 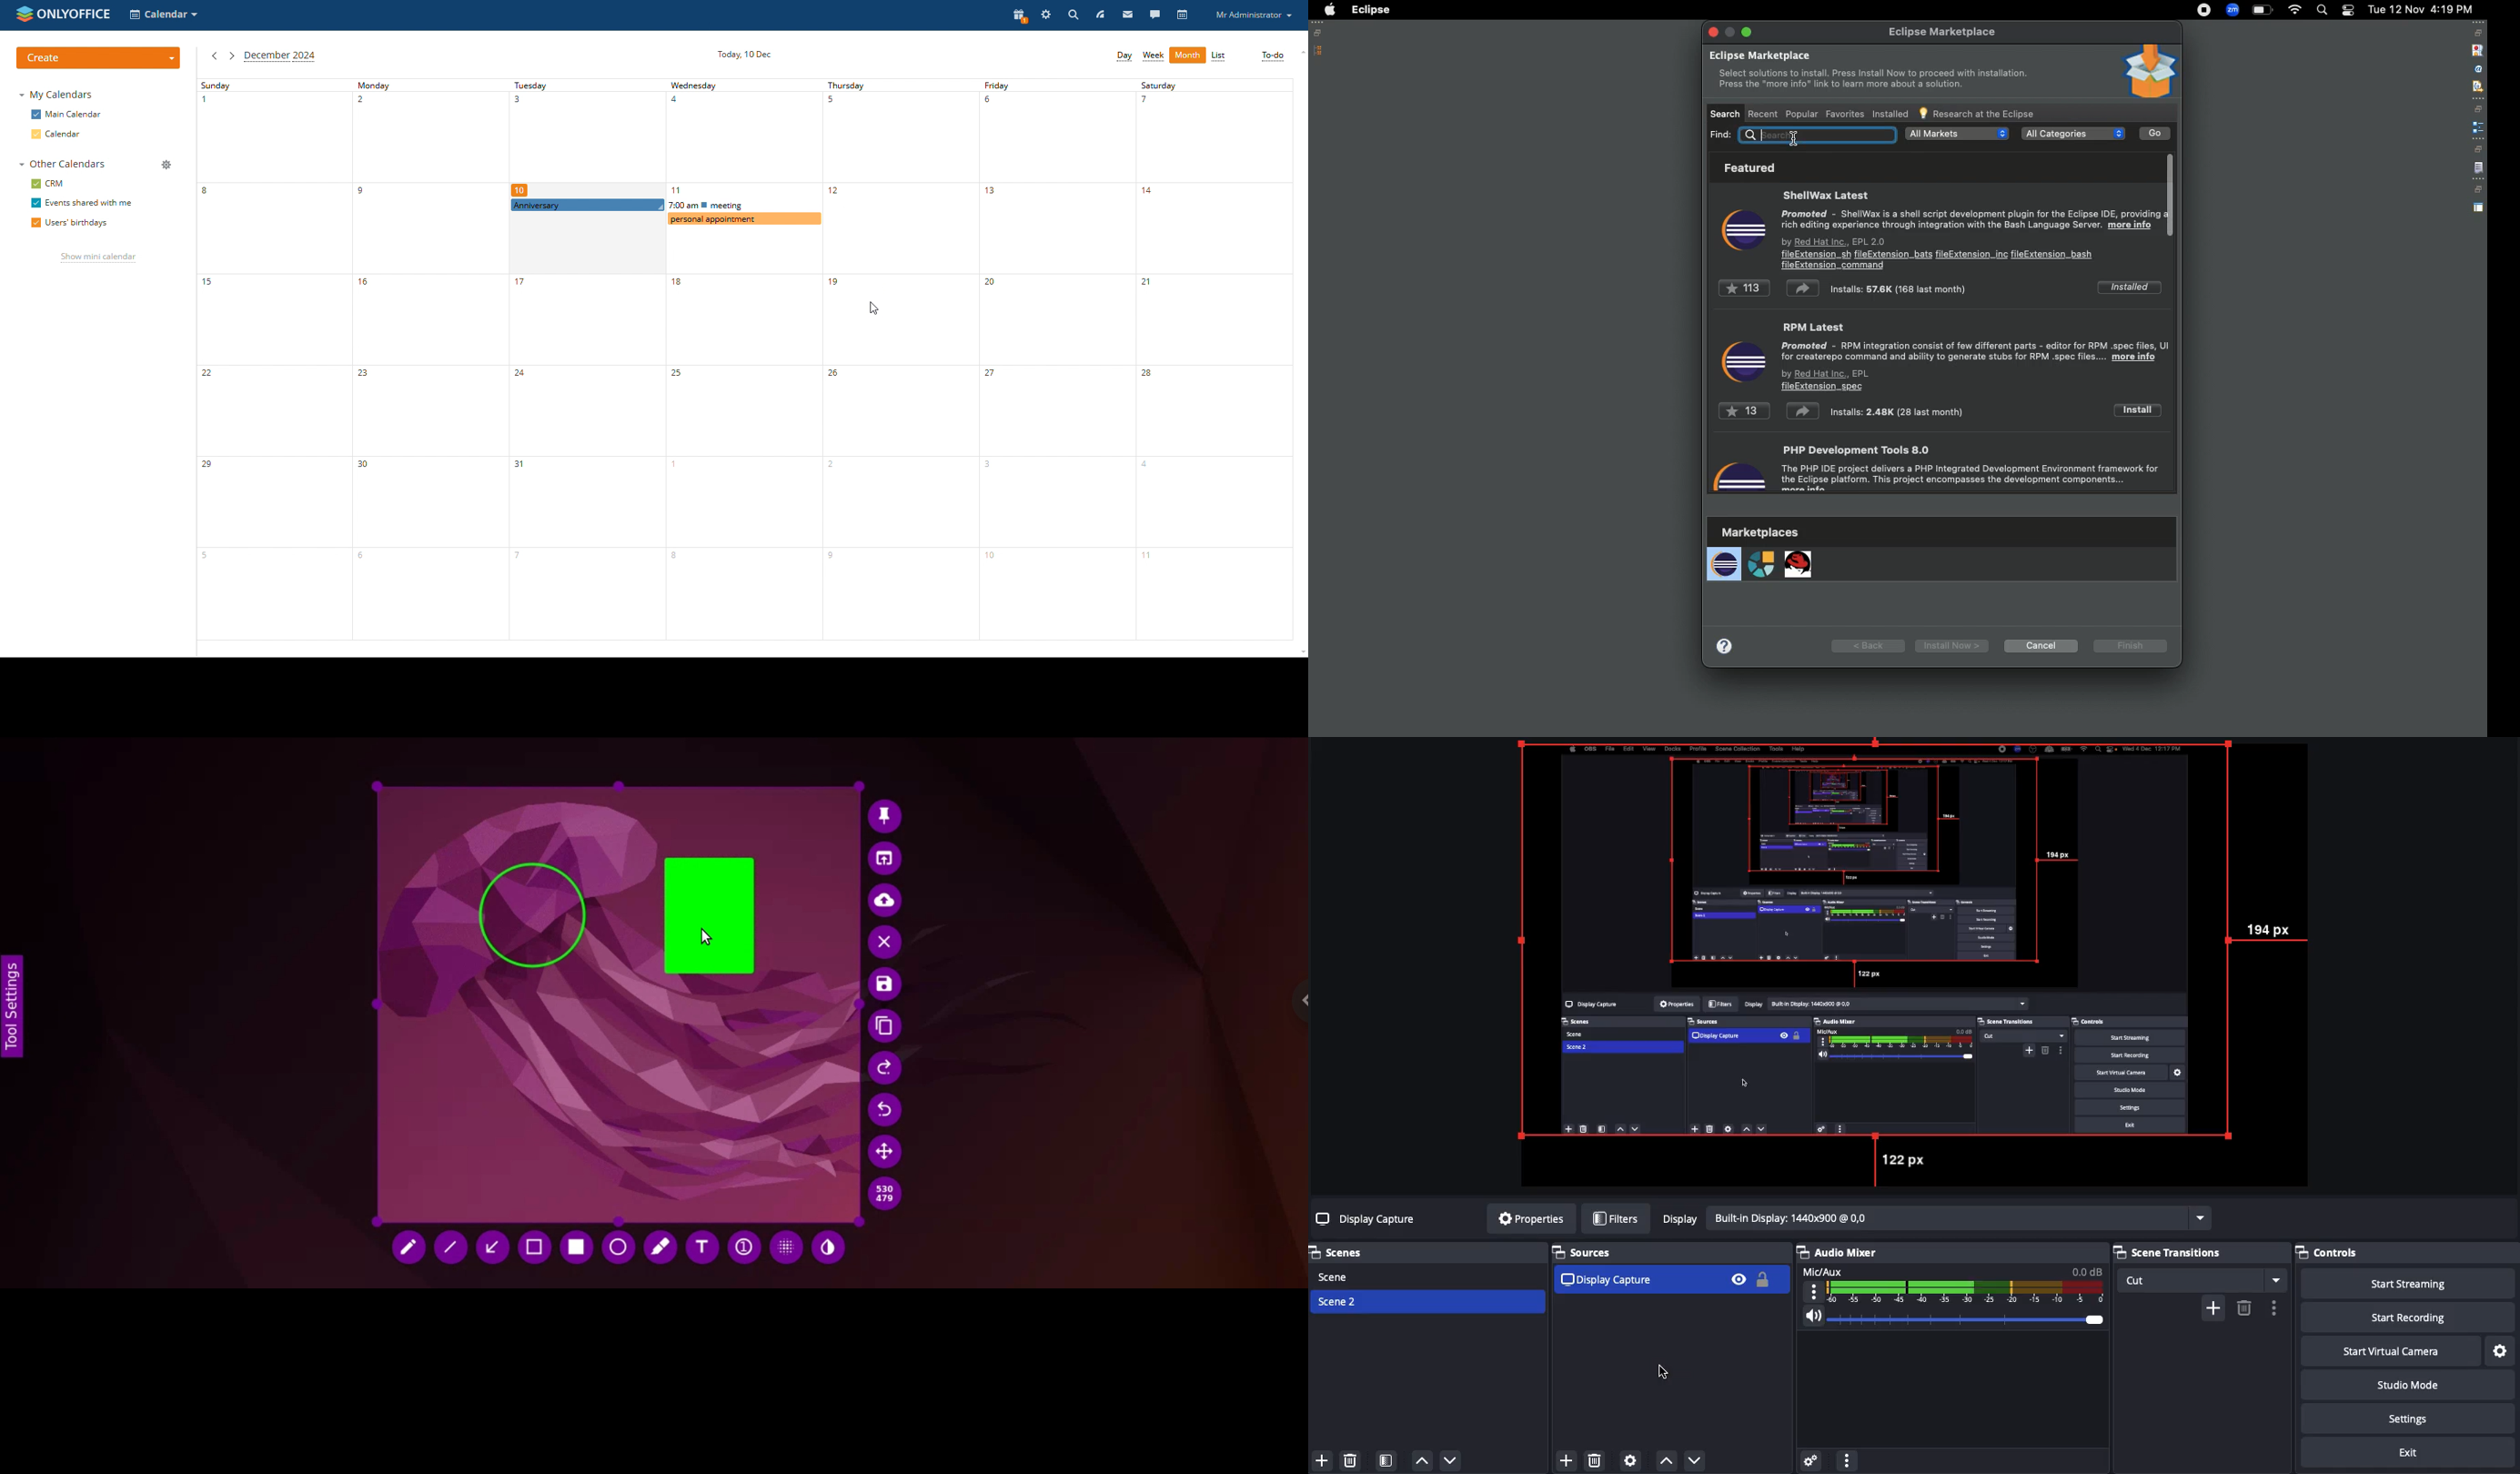 I want to click on crm, so click(x=47, y=184).